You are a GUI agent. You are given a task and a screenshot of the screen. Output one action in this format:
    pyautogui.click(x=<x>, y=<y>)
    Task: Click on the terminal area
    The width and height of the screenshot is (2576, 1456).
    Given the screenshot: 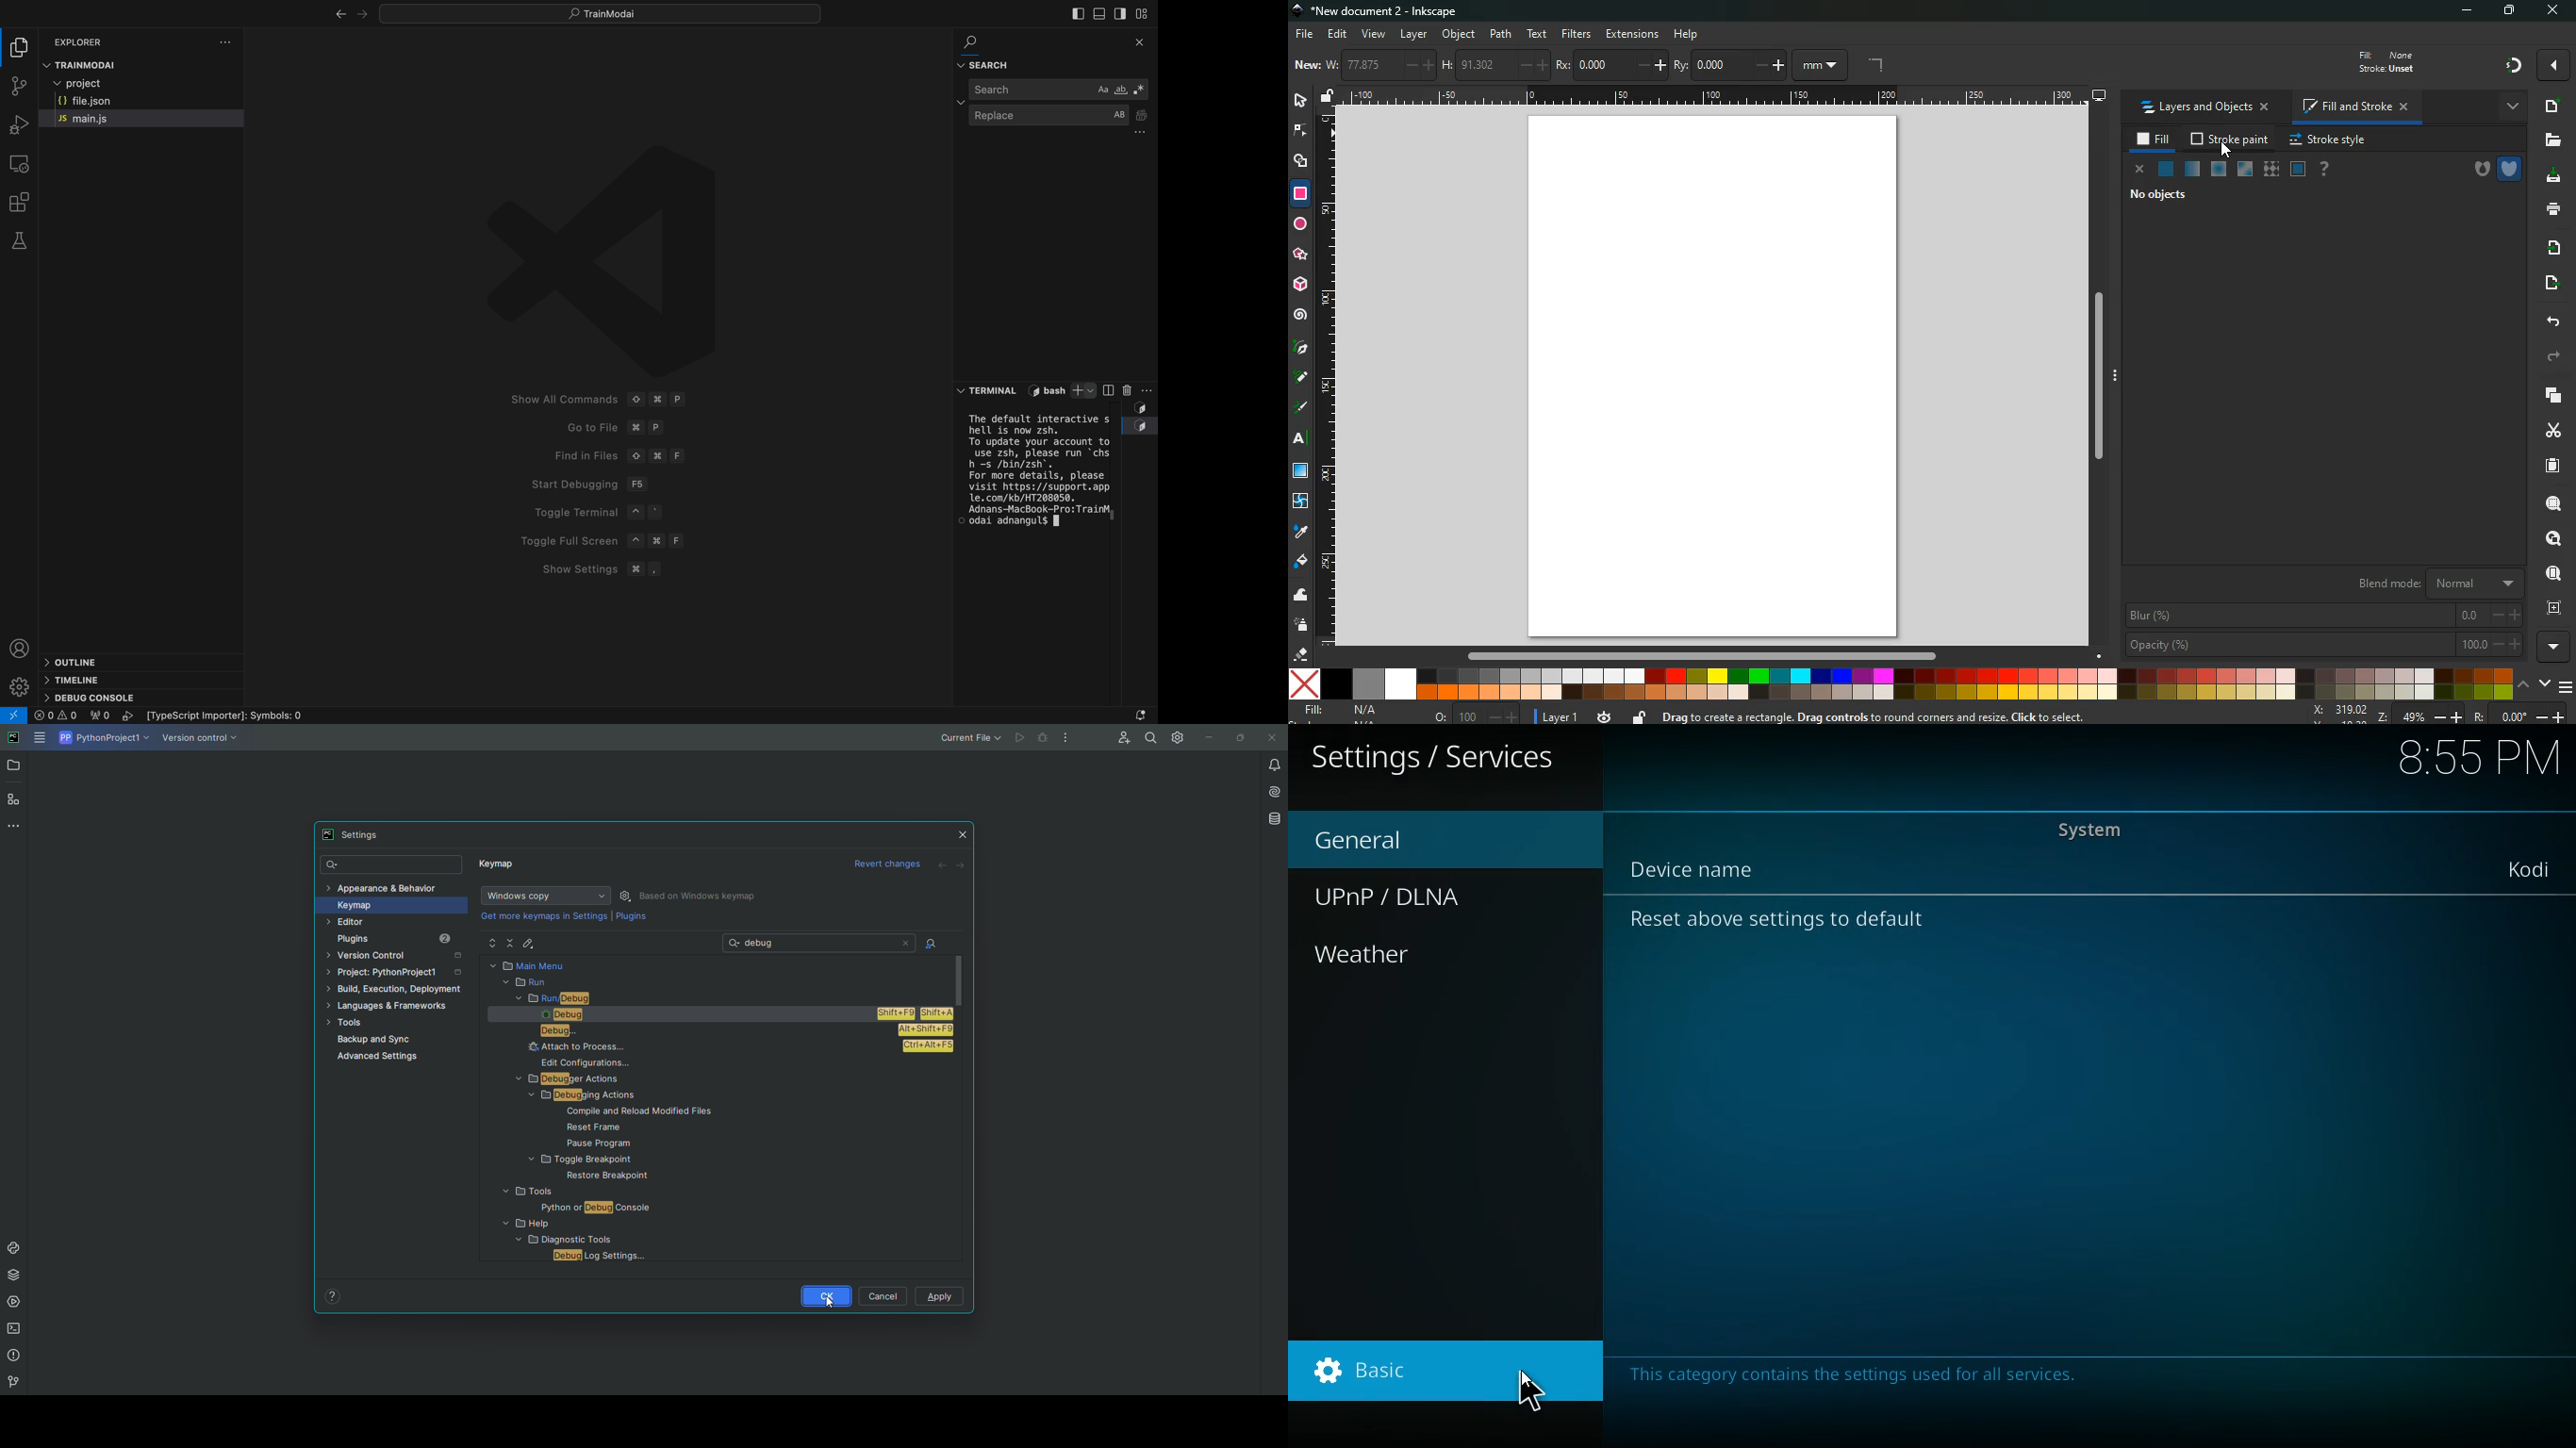 What is the action you would take?
    pyautogui.click(x=1038, y=472)
    